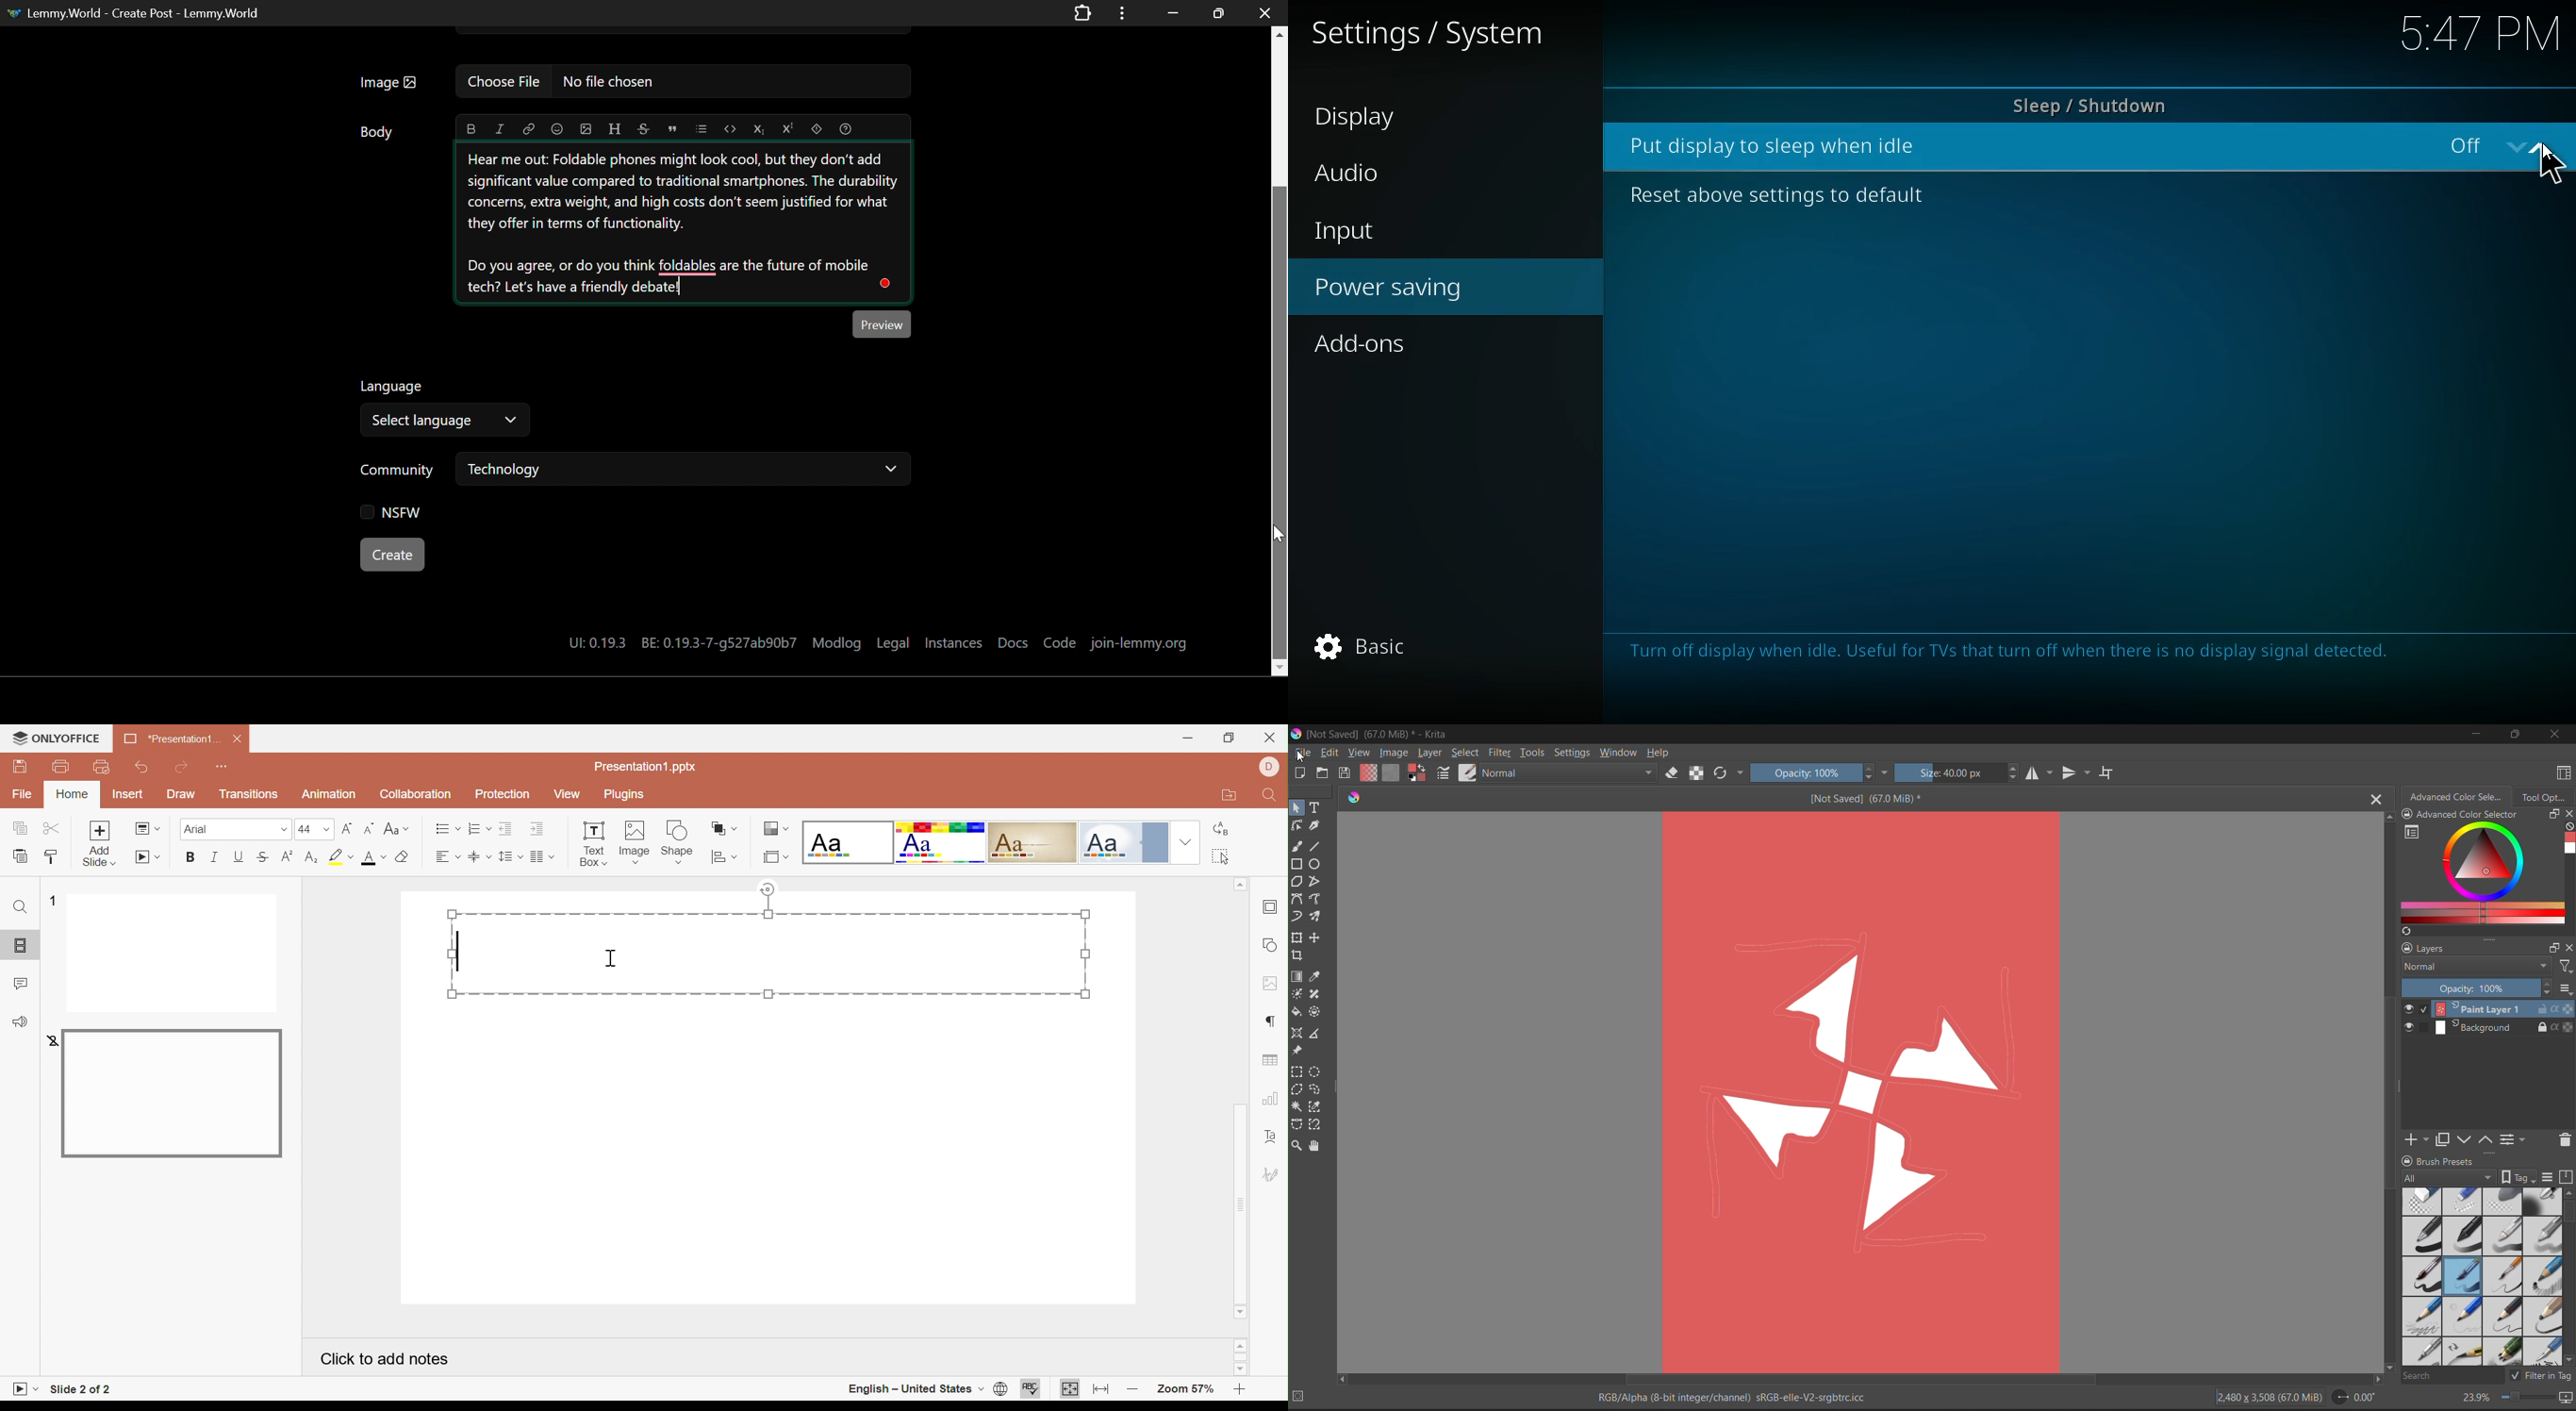 The image size is (2576, 1428). I want to click on Click to add notes, so click(383, 1359).